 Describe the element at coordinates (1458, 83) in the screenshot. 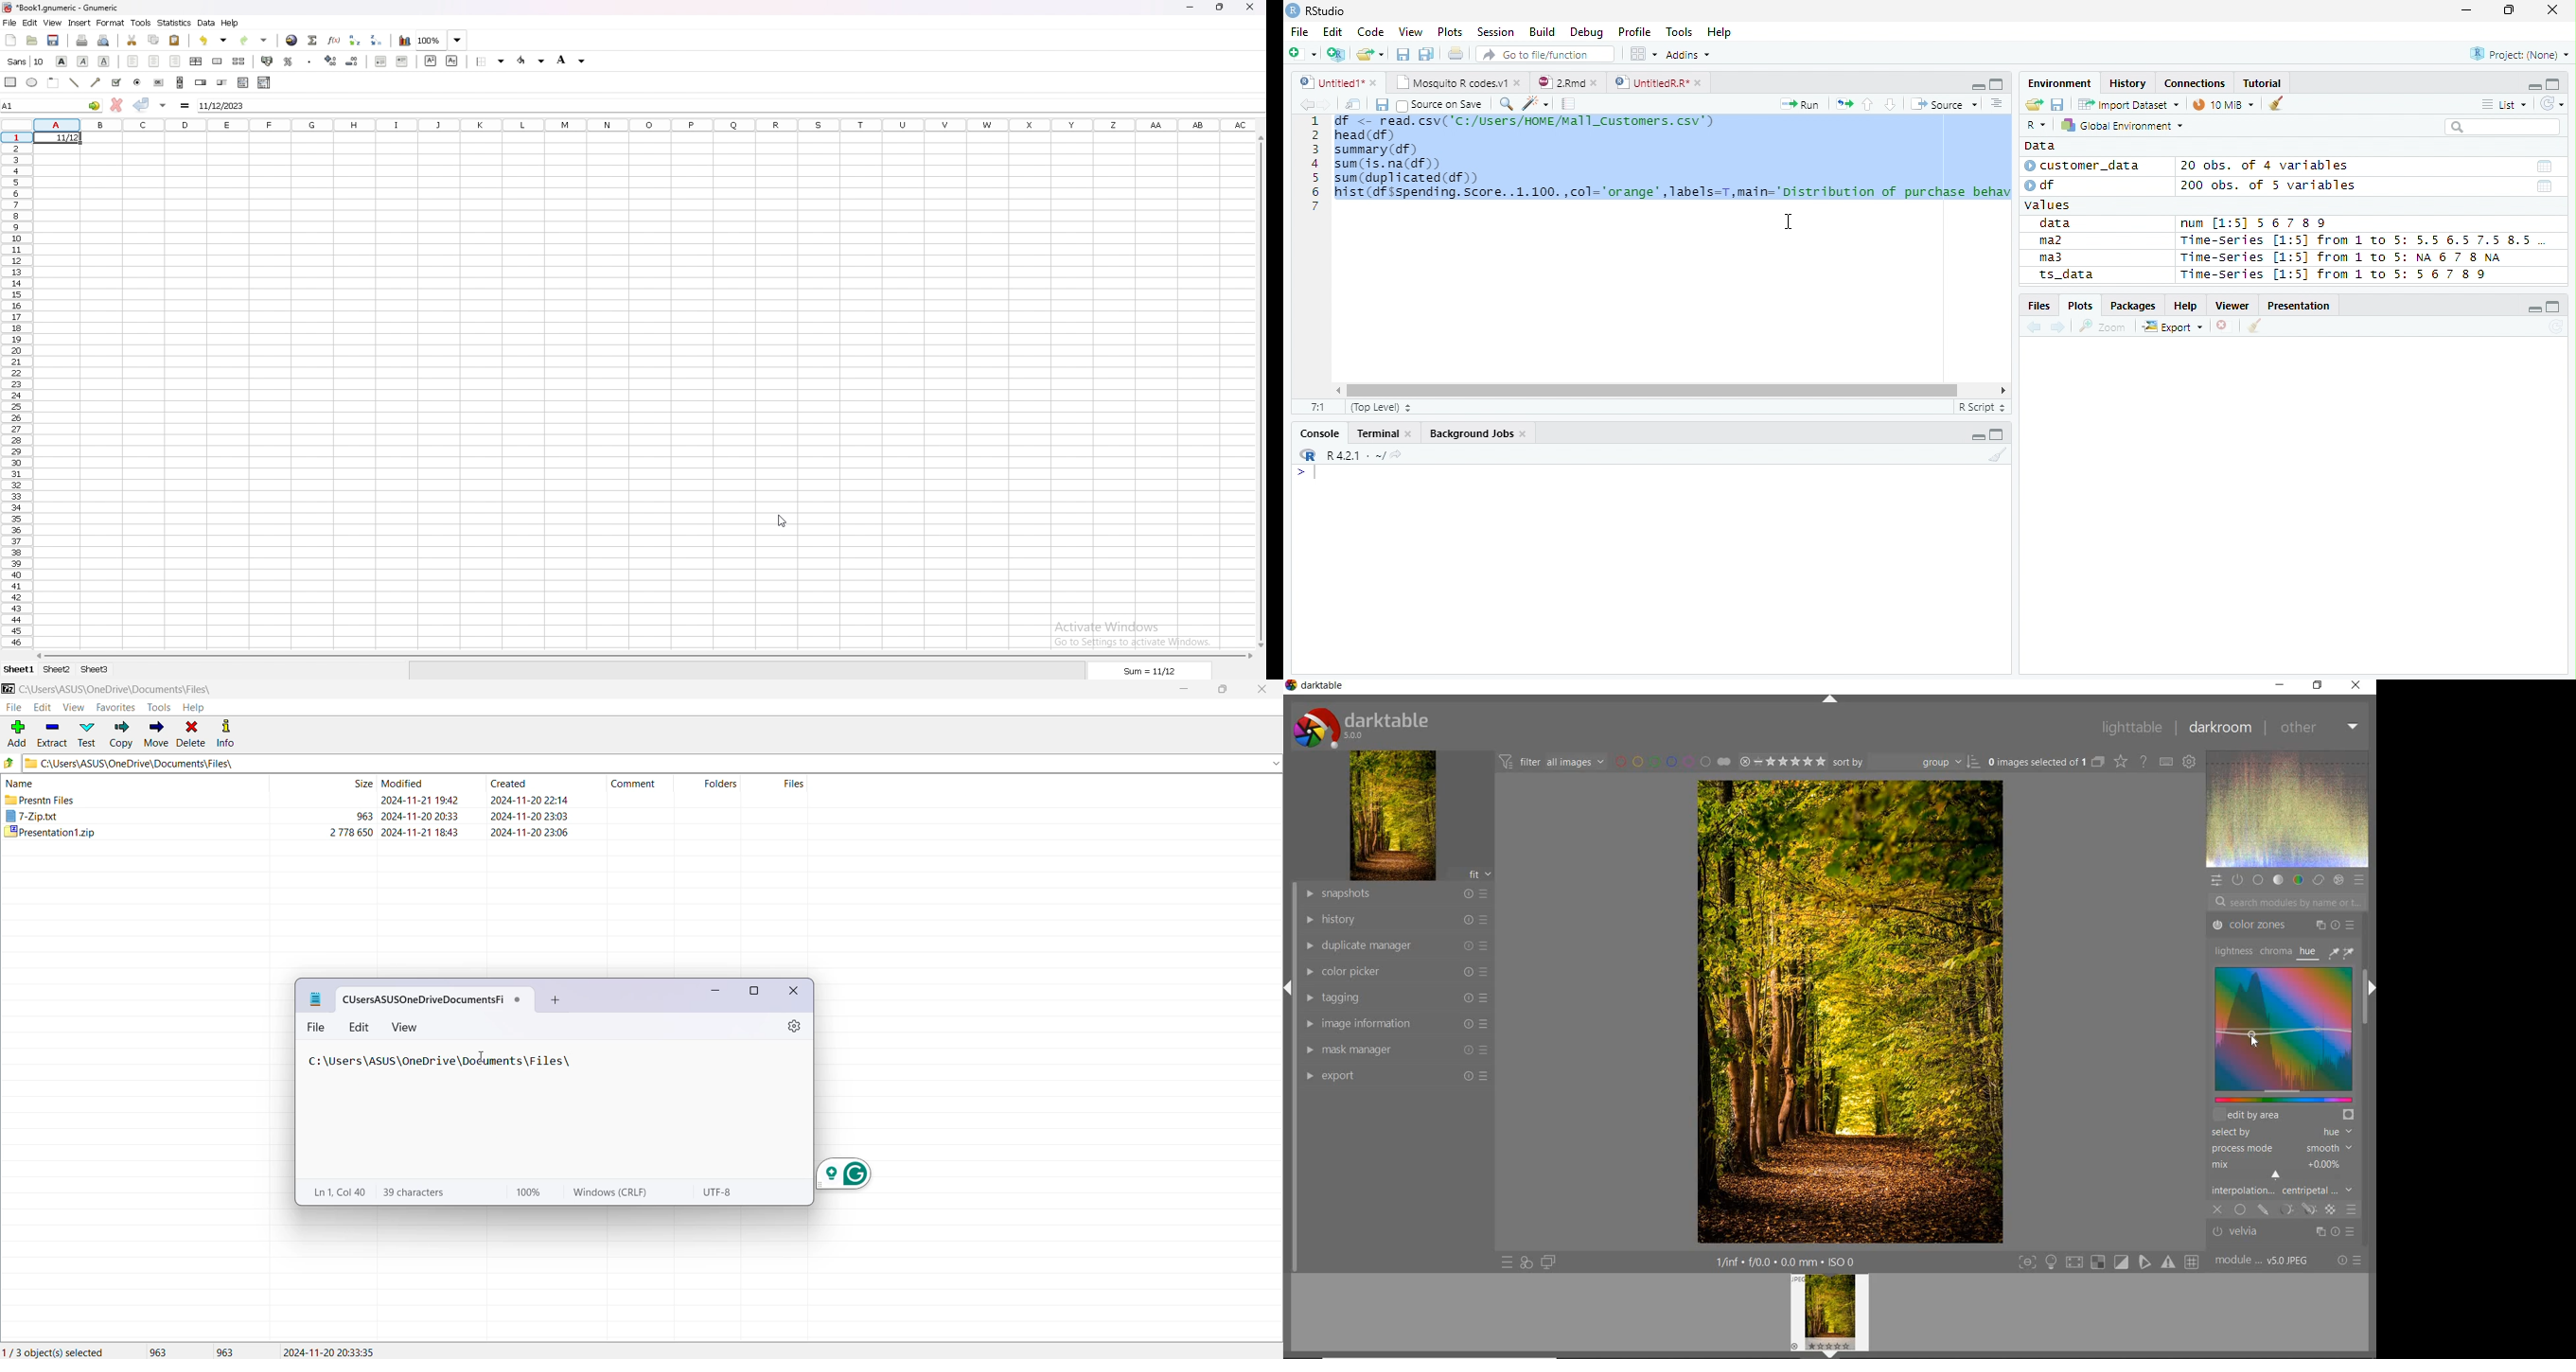

I see `Mosquito T codes.v1` at that location.